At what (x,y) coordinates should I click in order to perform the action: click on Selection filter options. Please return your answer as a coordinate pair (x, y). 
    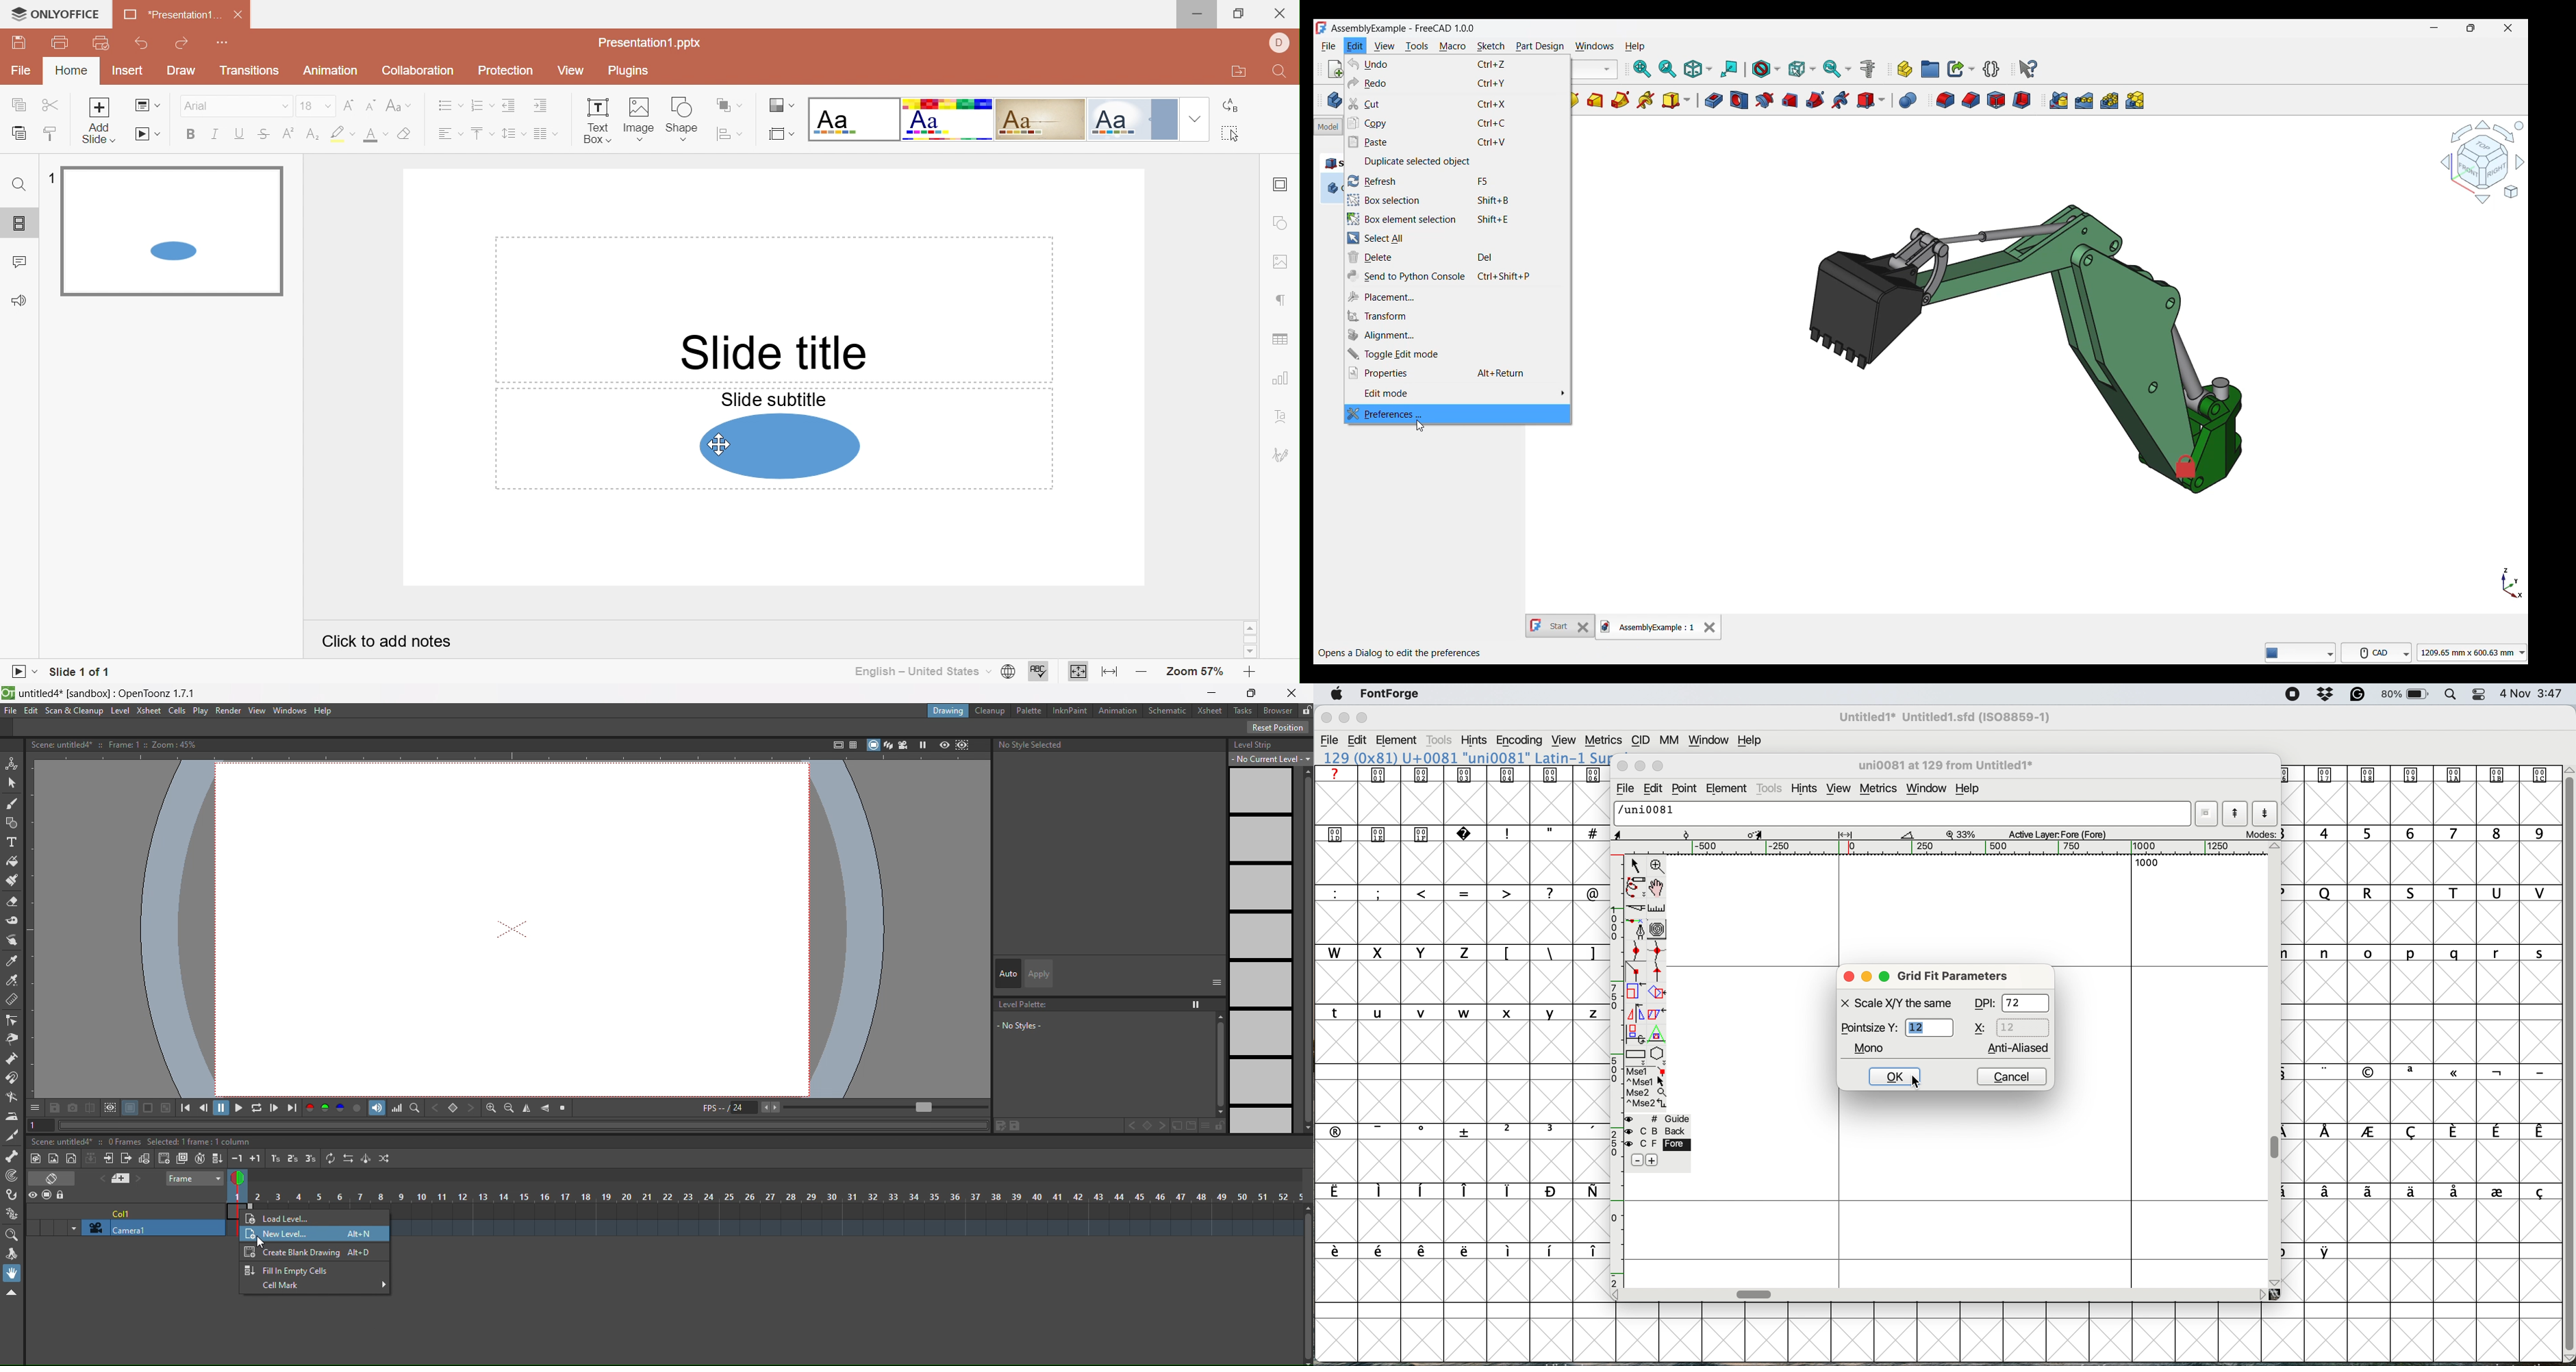
    Looking at the image, I should click on (1802, 68).